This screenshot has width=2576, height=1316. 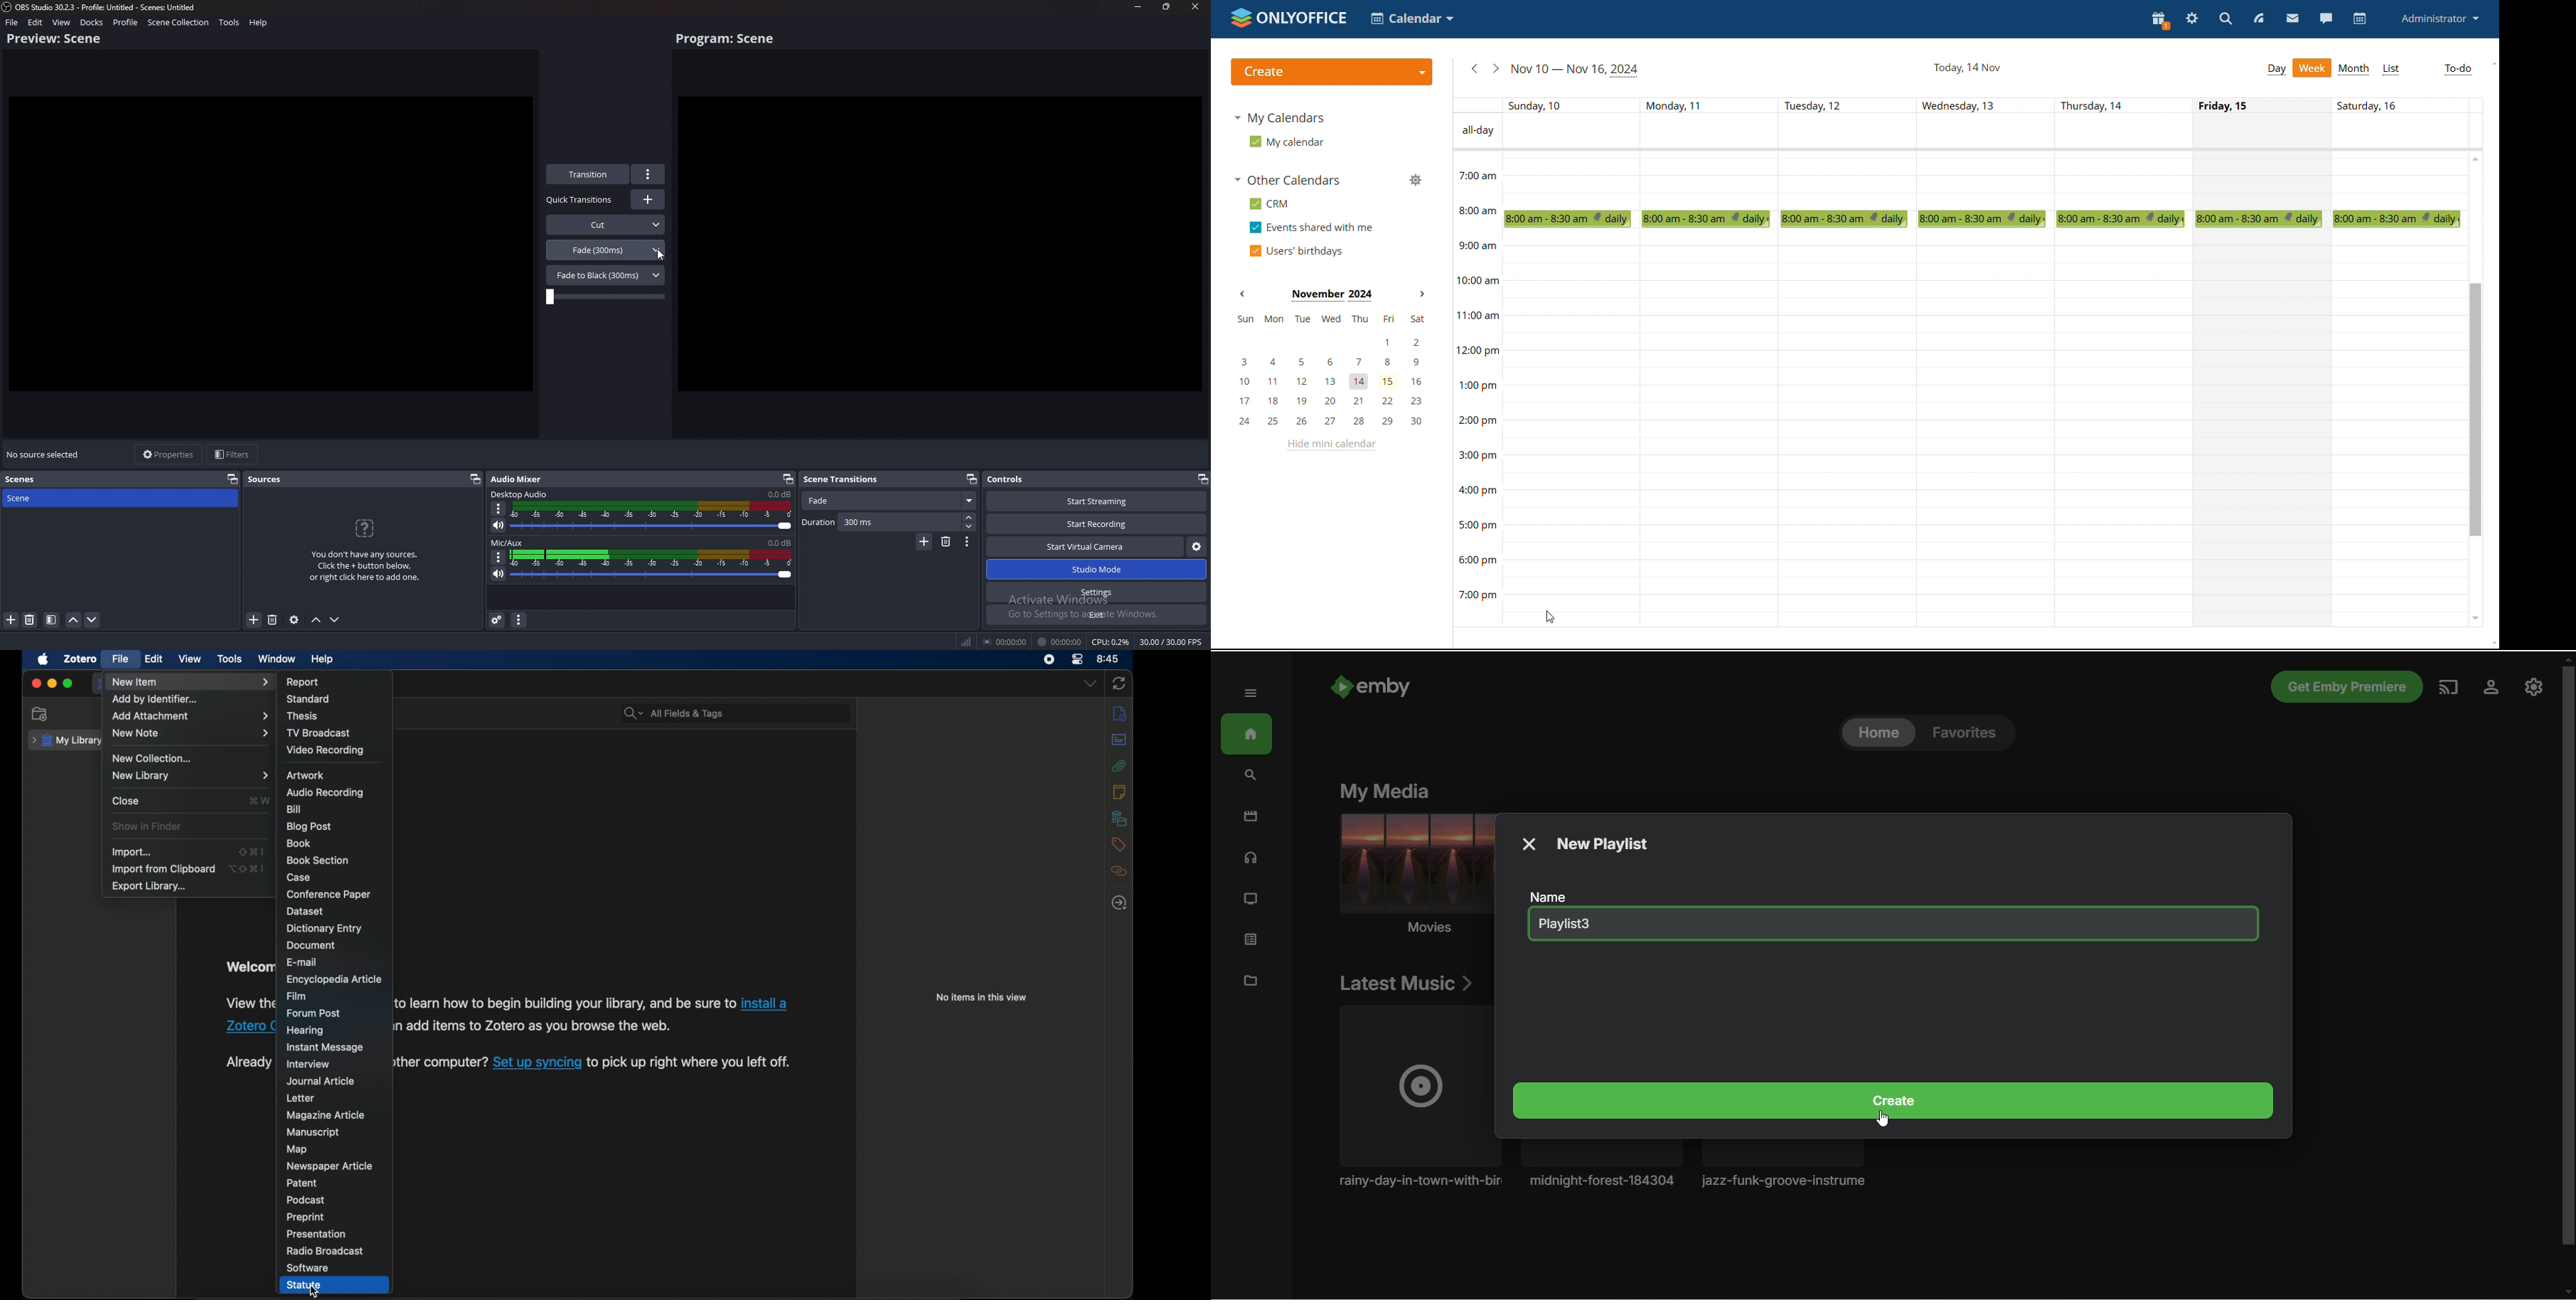 I want to click on edit, so click(x=152, y=660).